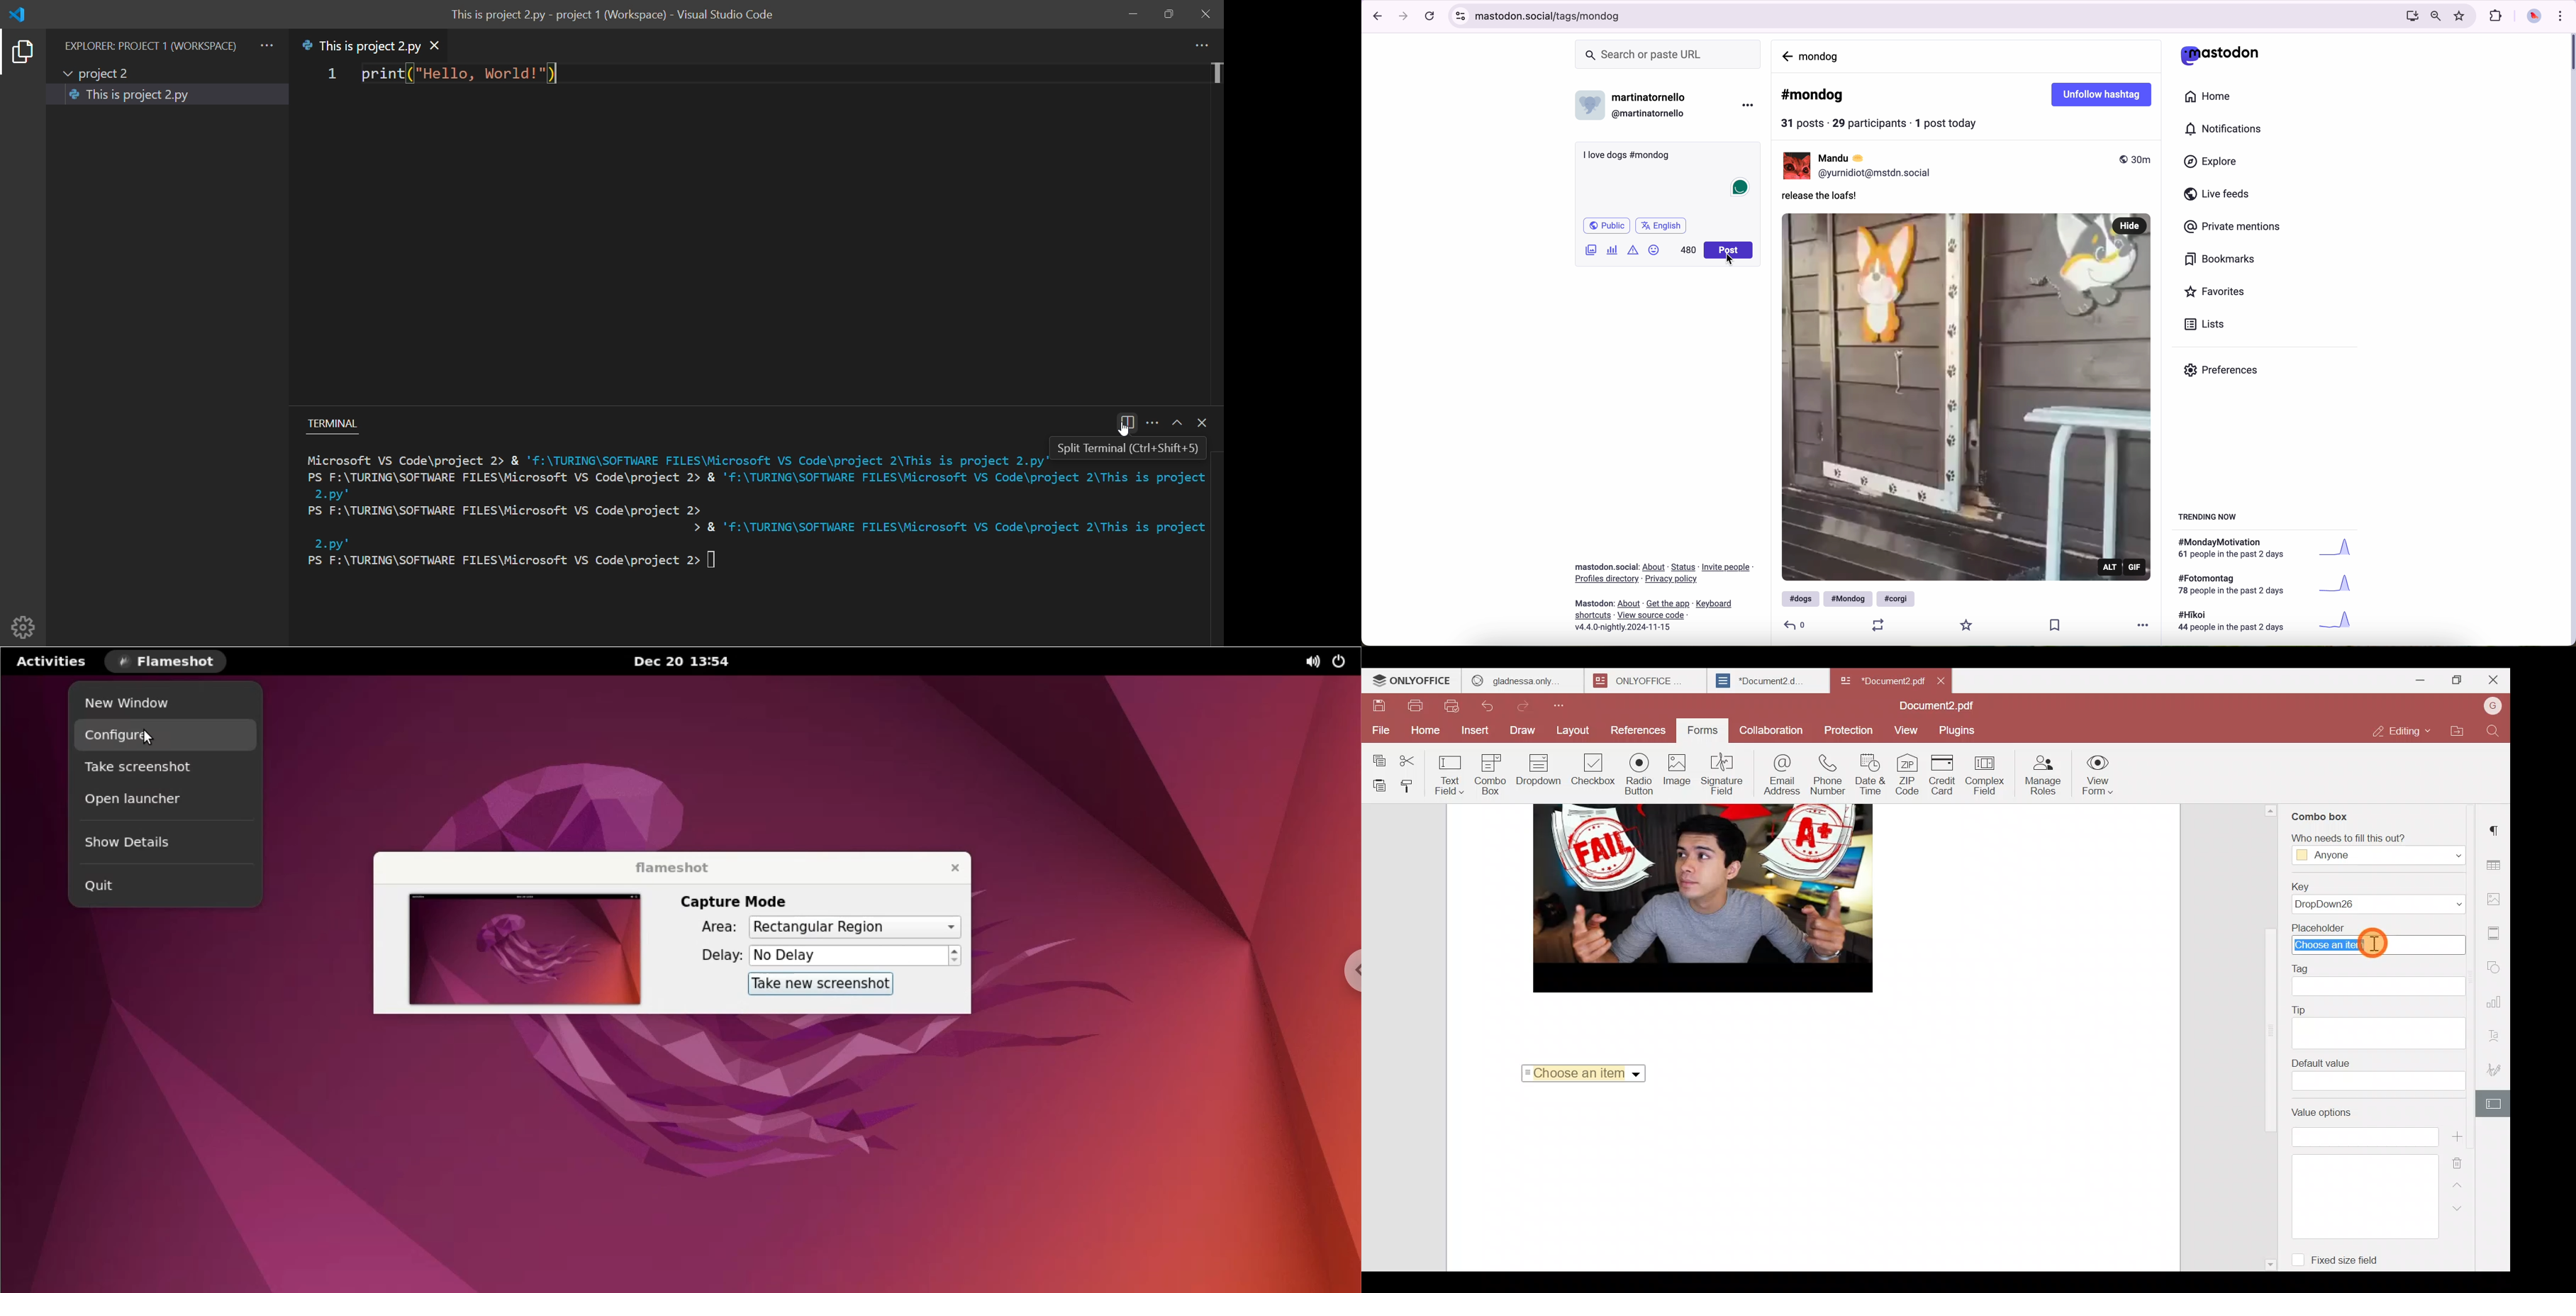  I want to click on quit, so click(157, 883).